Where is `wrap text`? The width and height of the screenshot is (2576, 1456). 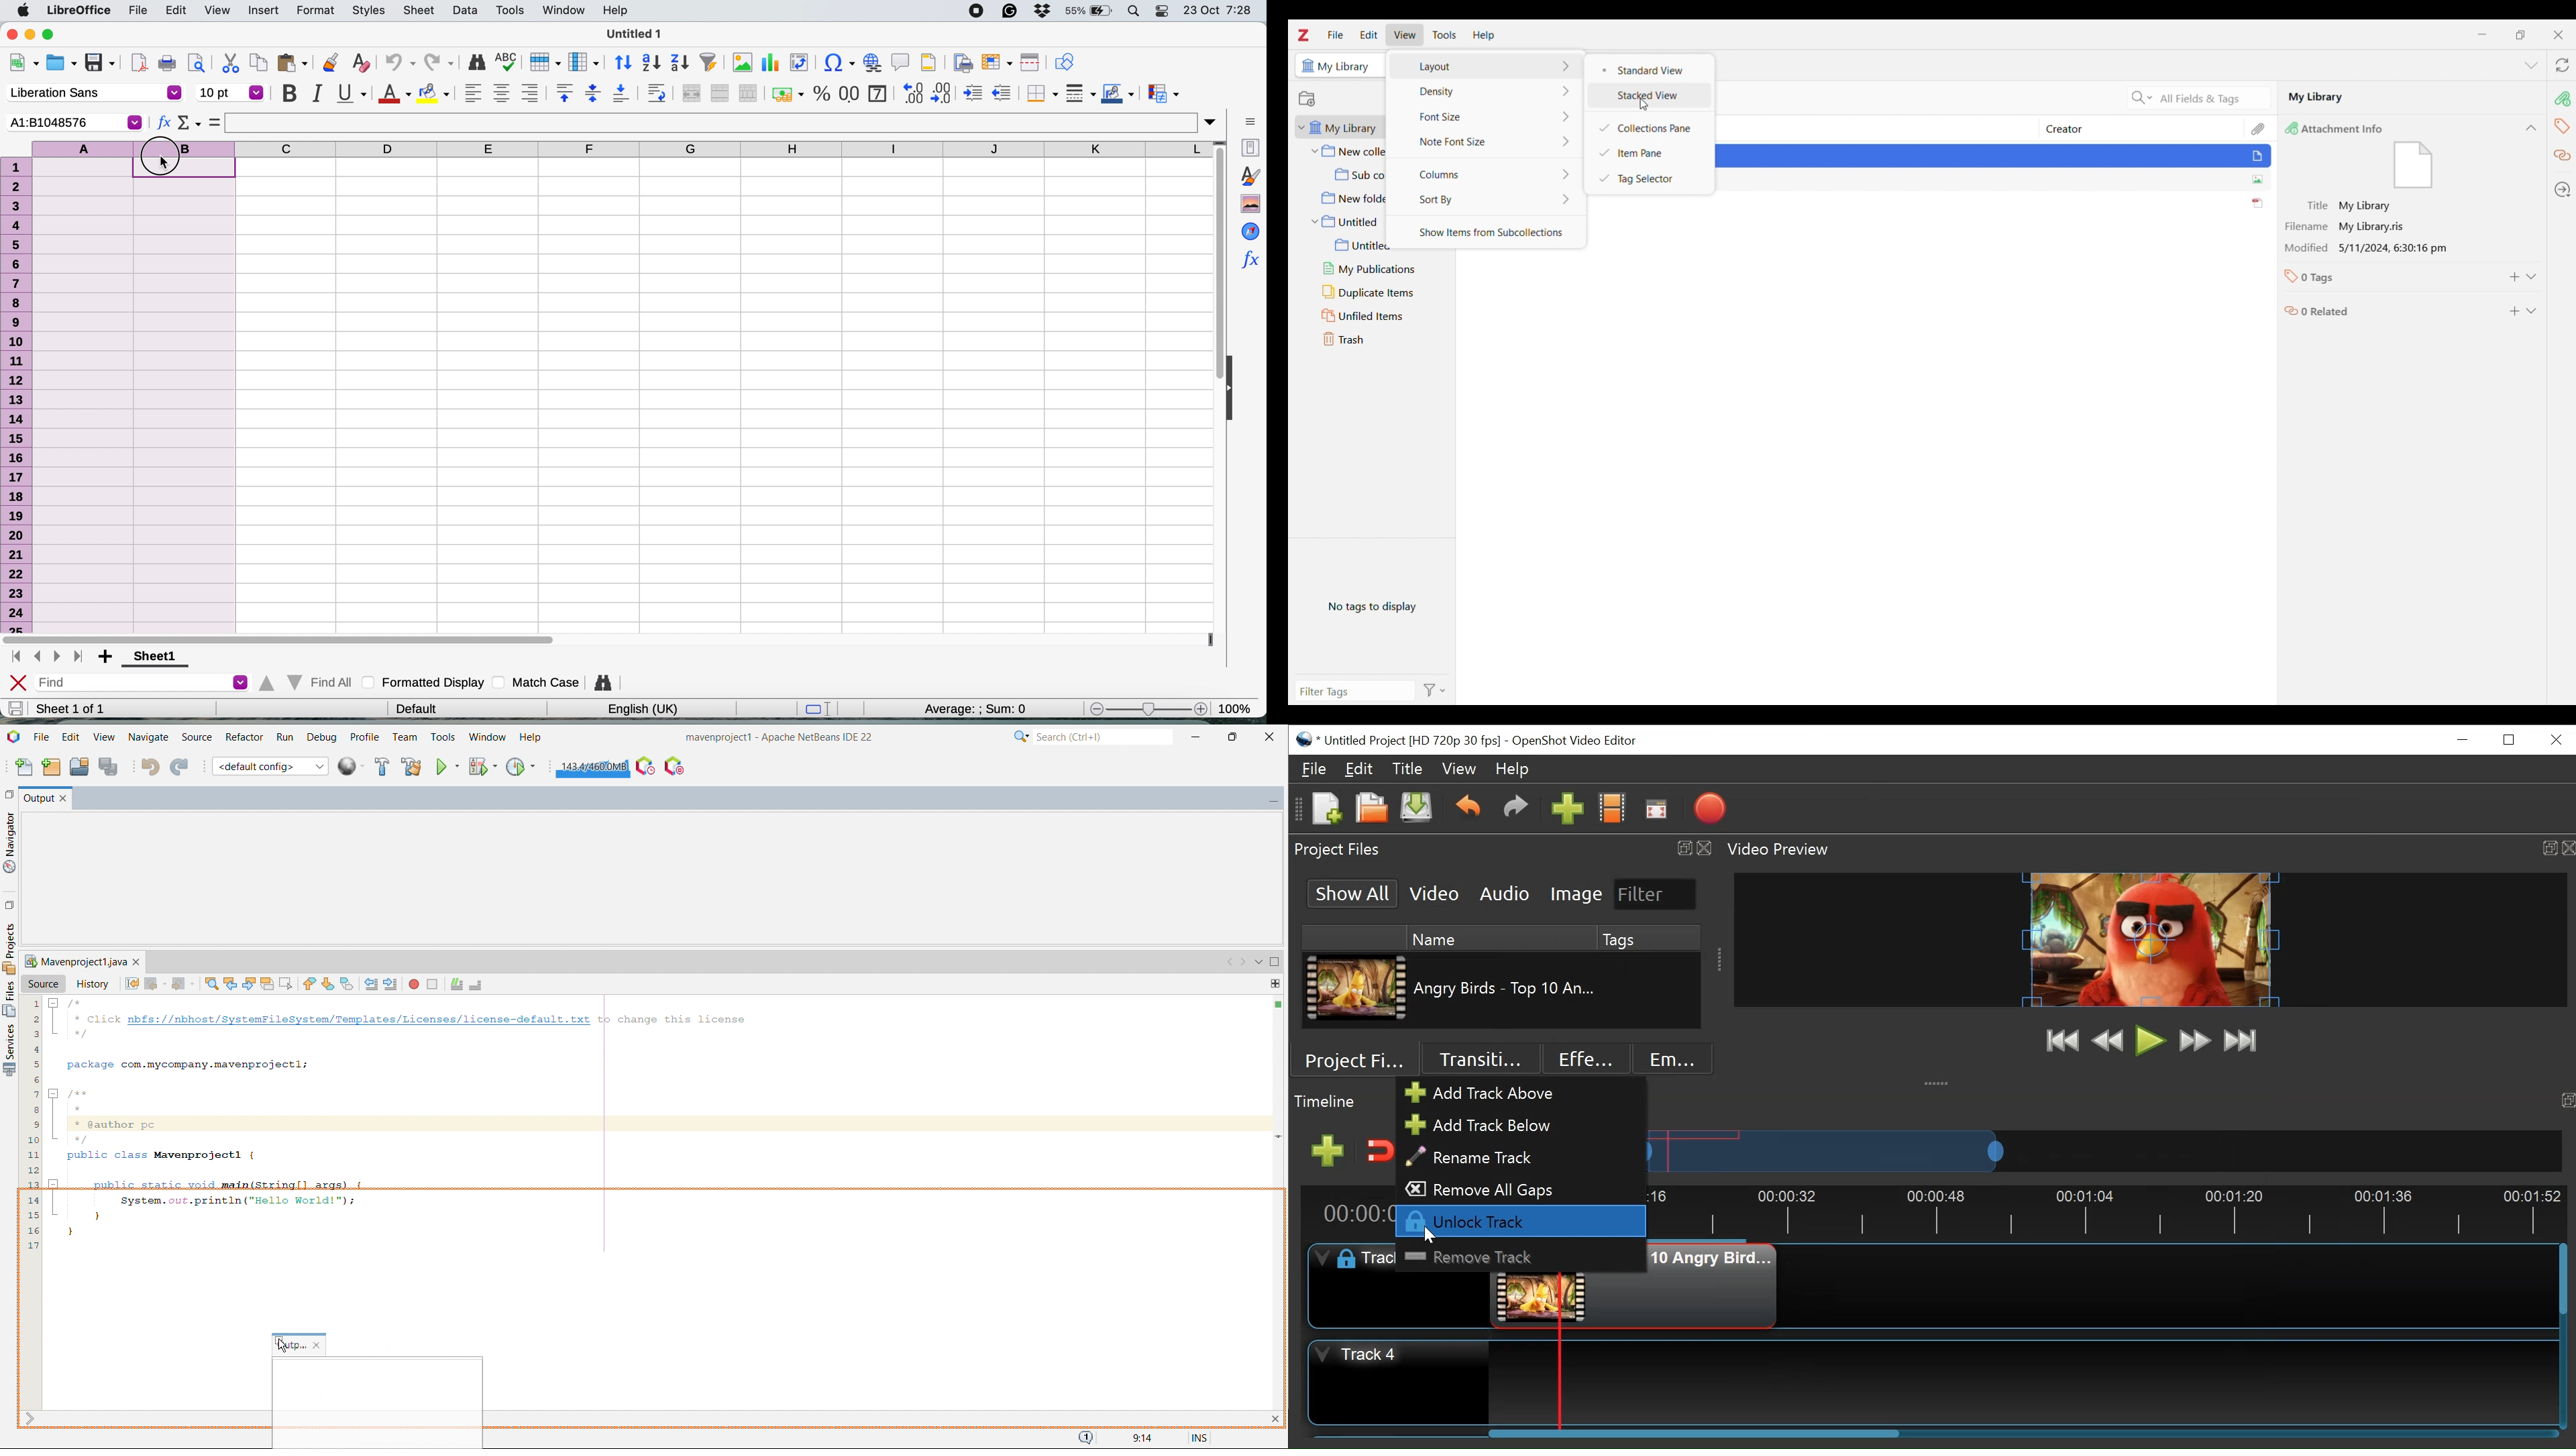
wrap text is located at coordinates (659, 93).